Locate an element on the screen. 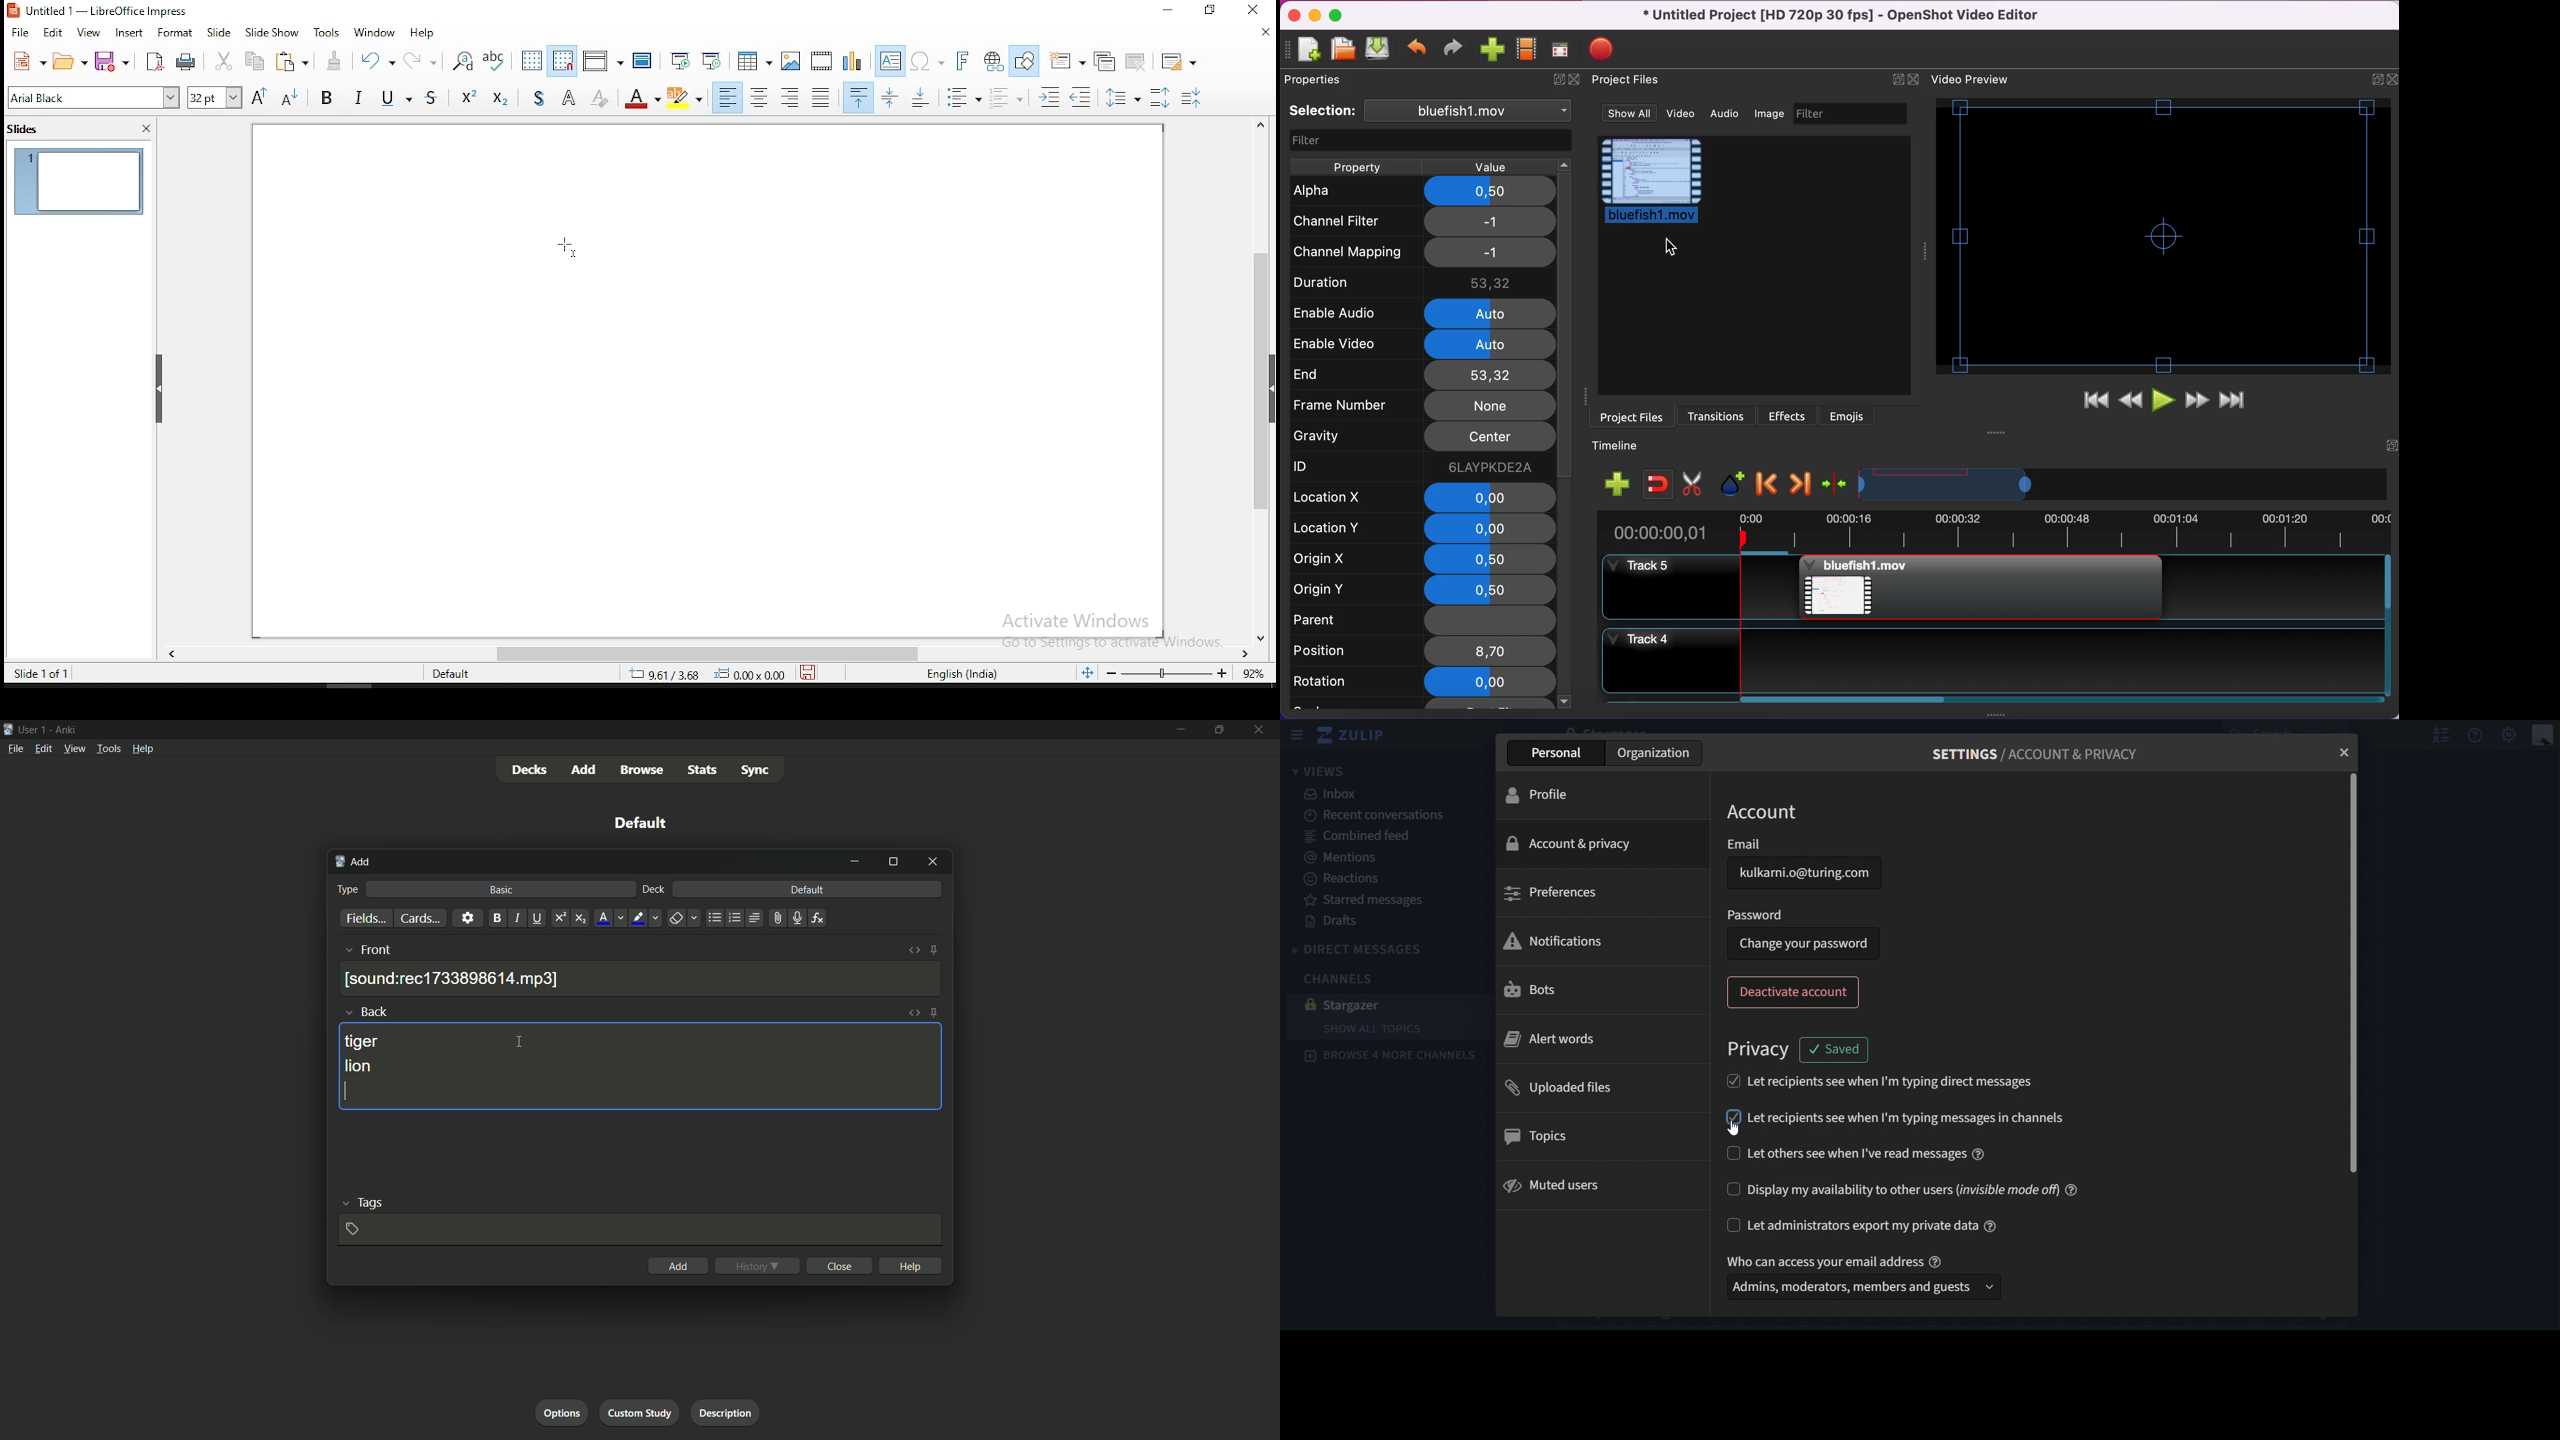  decks is located at coordinates (529, 770).